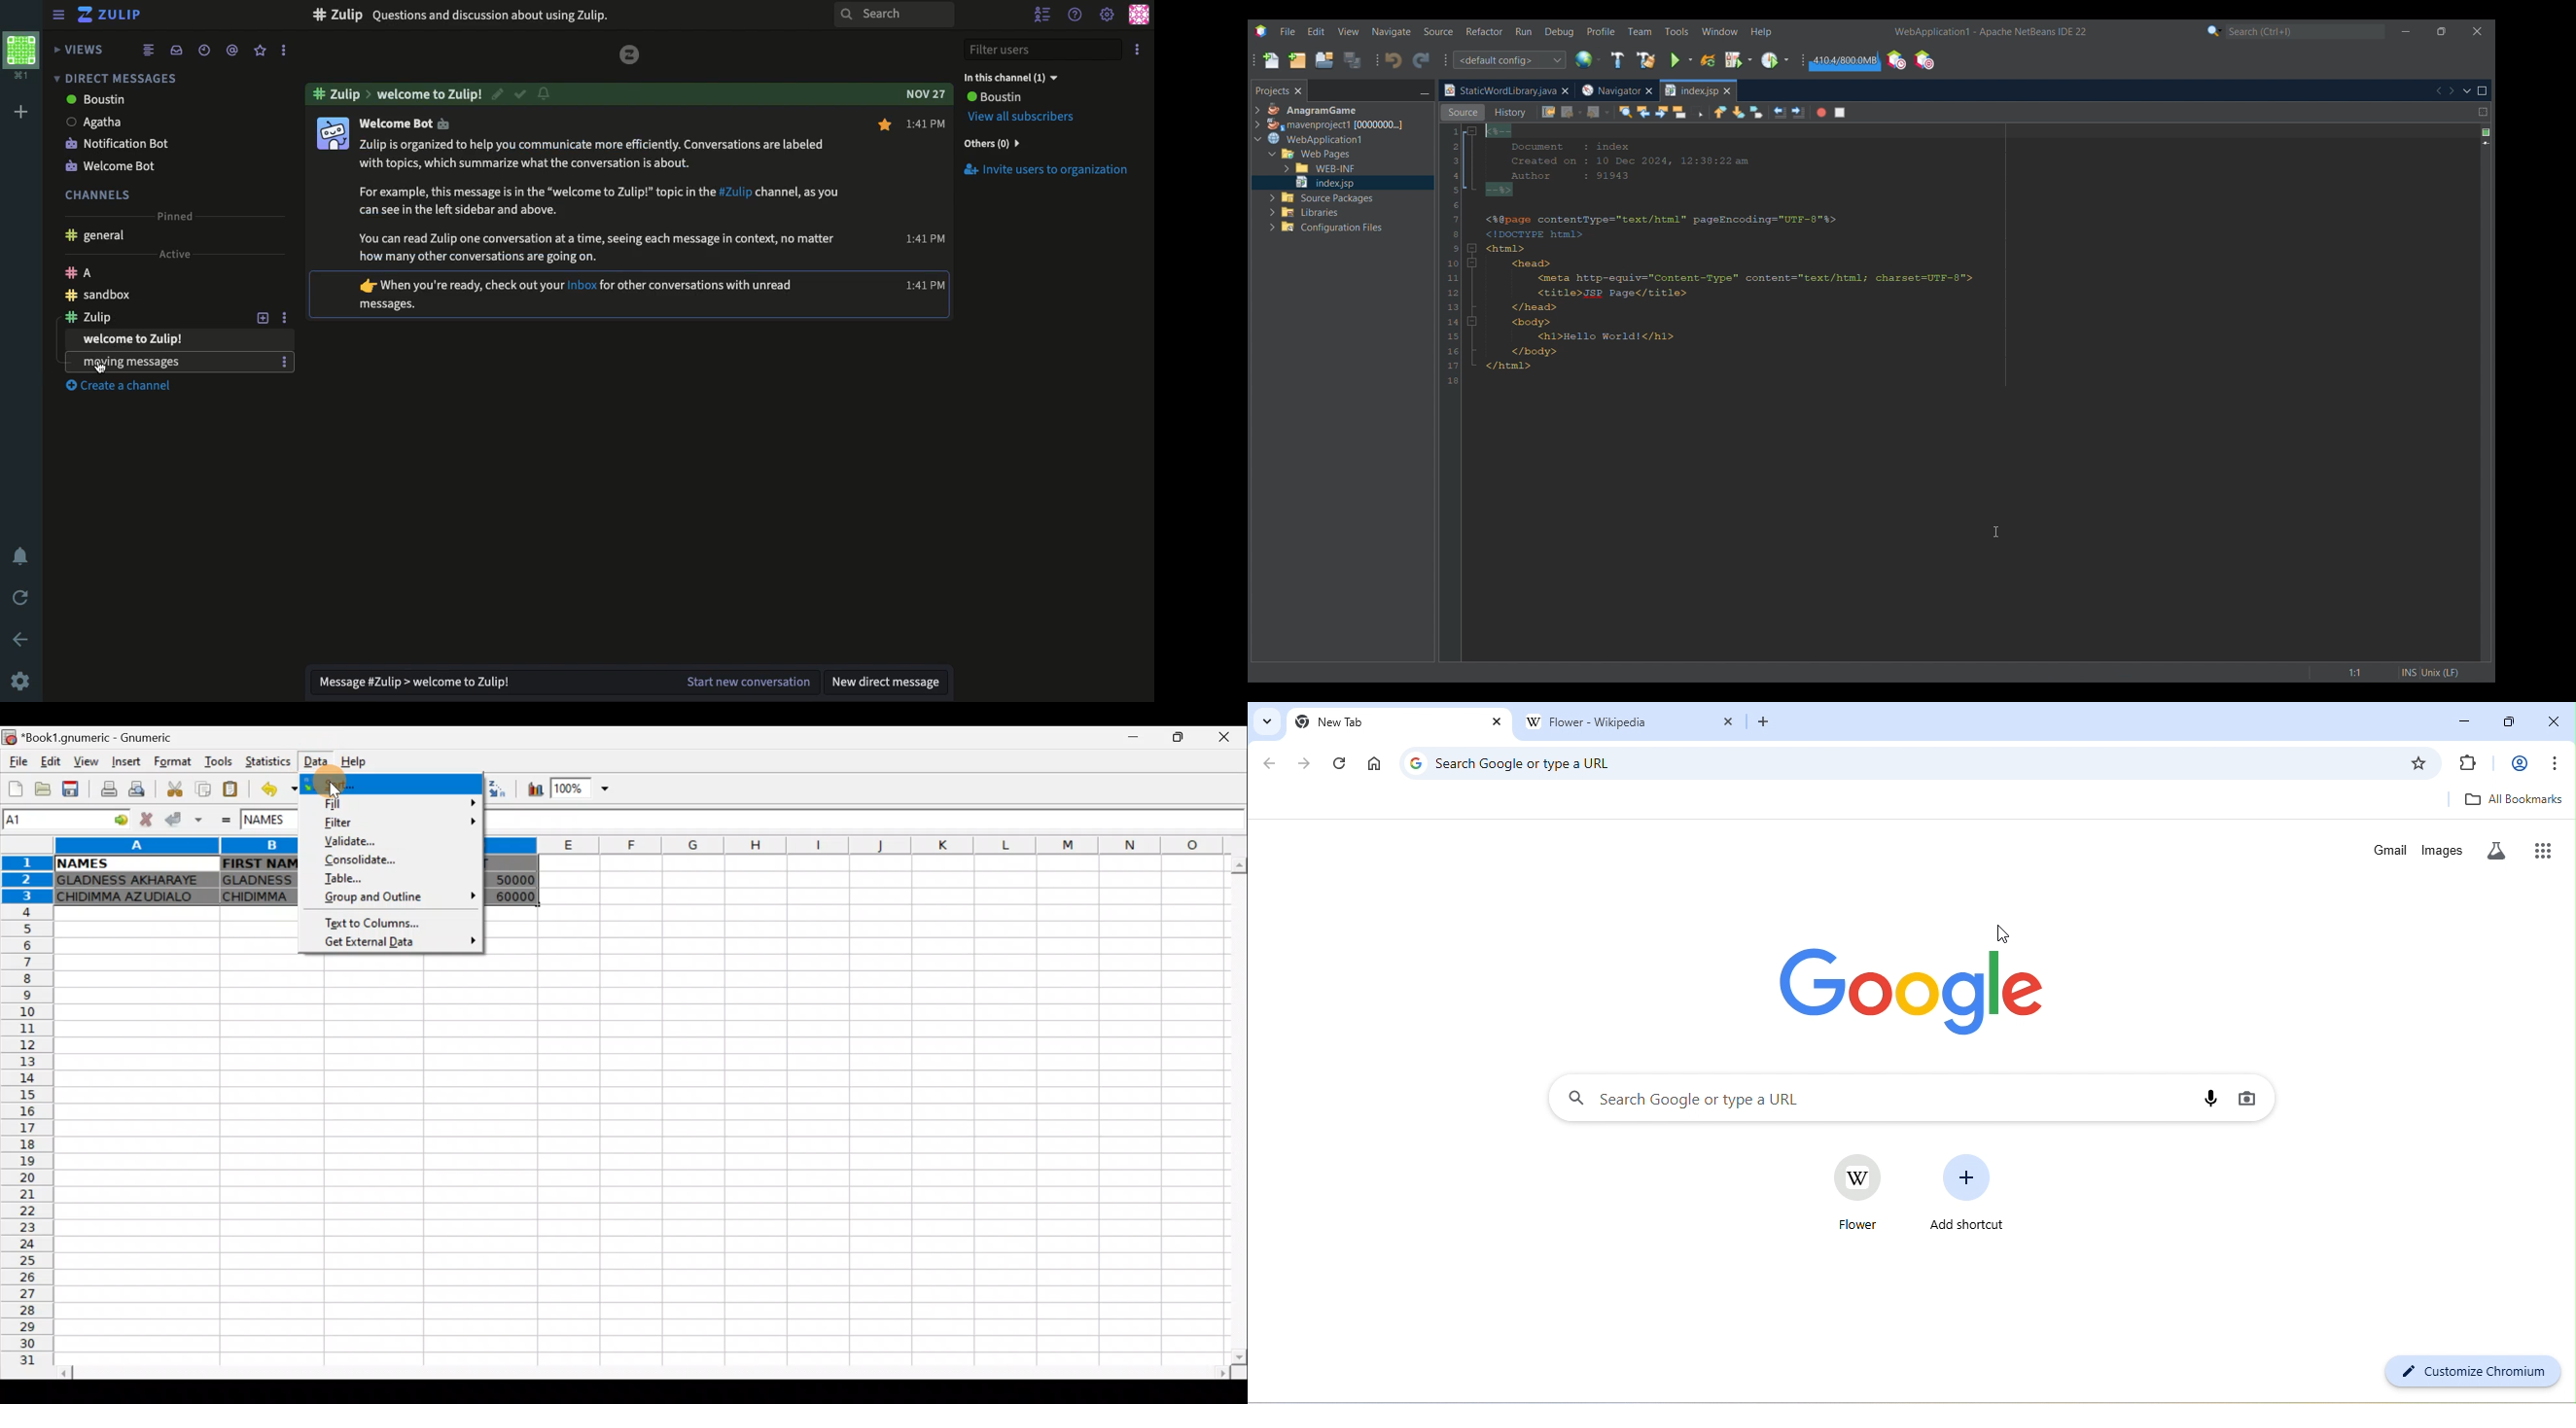 The height and width of the screenshot is (1428, 2576). I want to click on reload the page, so click(1341, 764).